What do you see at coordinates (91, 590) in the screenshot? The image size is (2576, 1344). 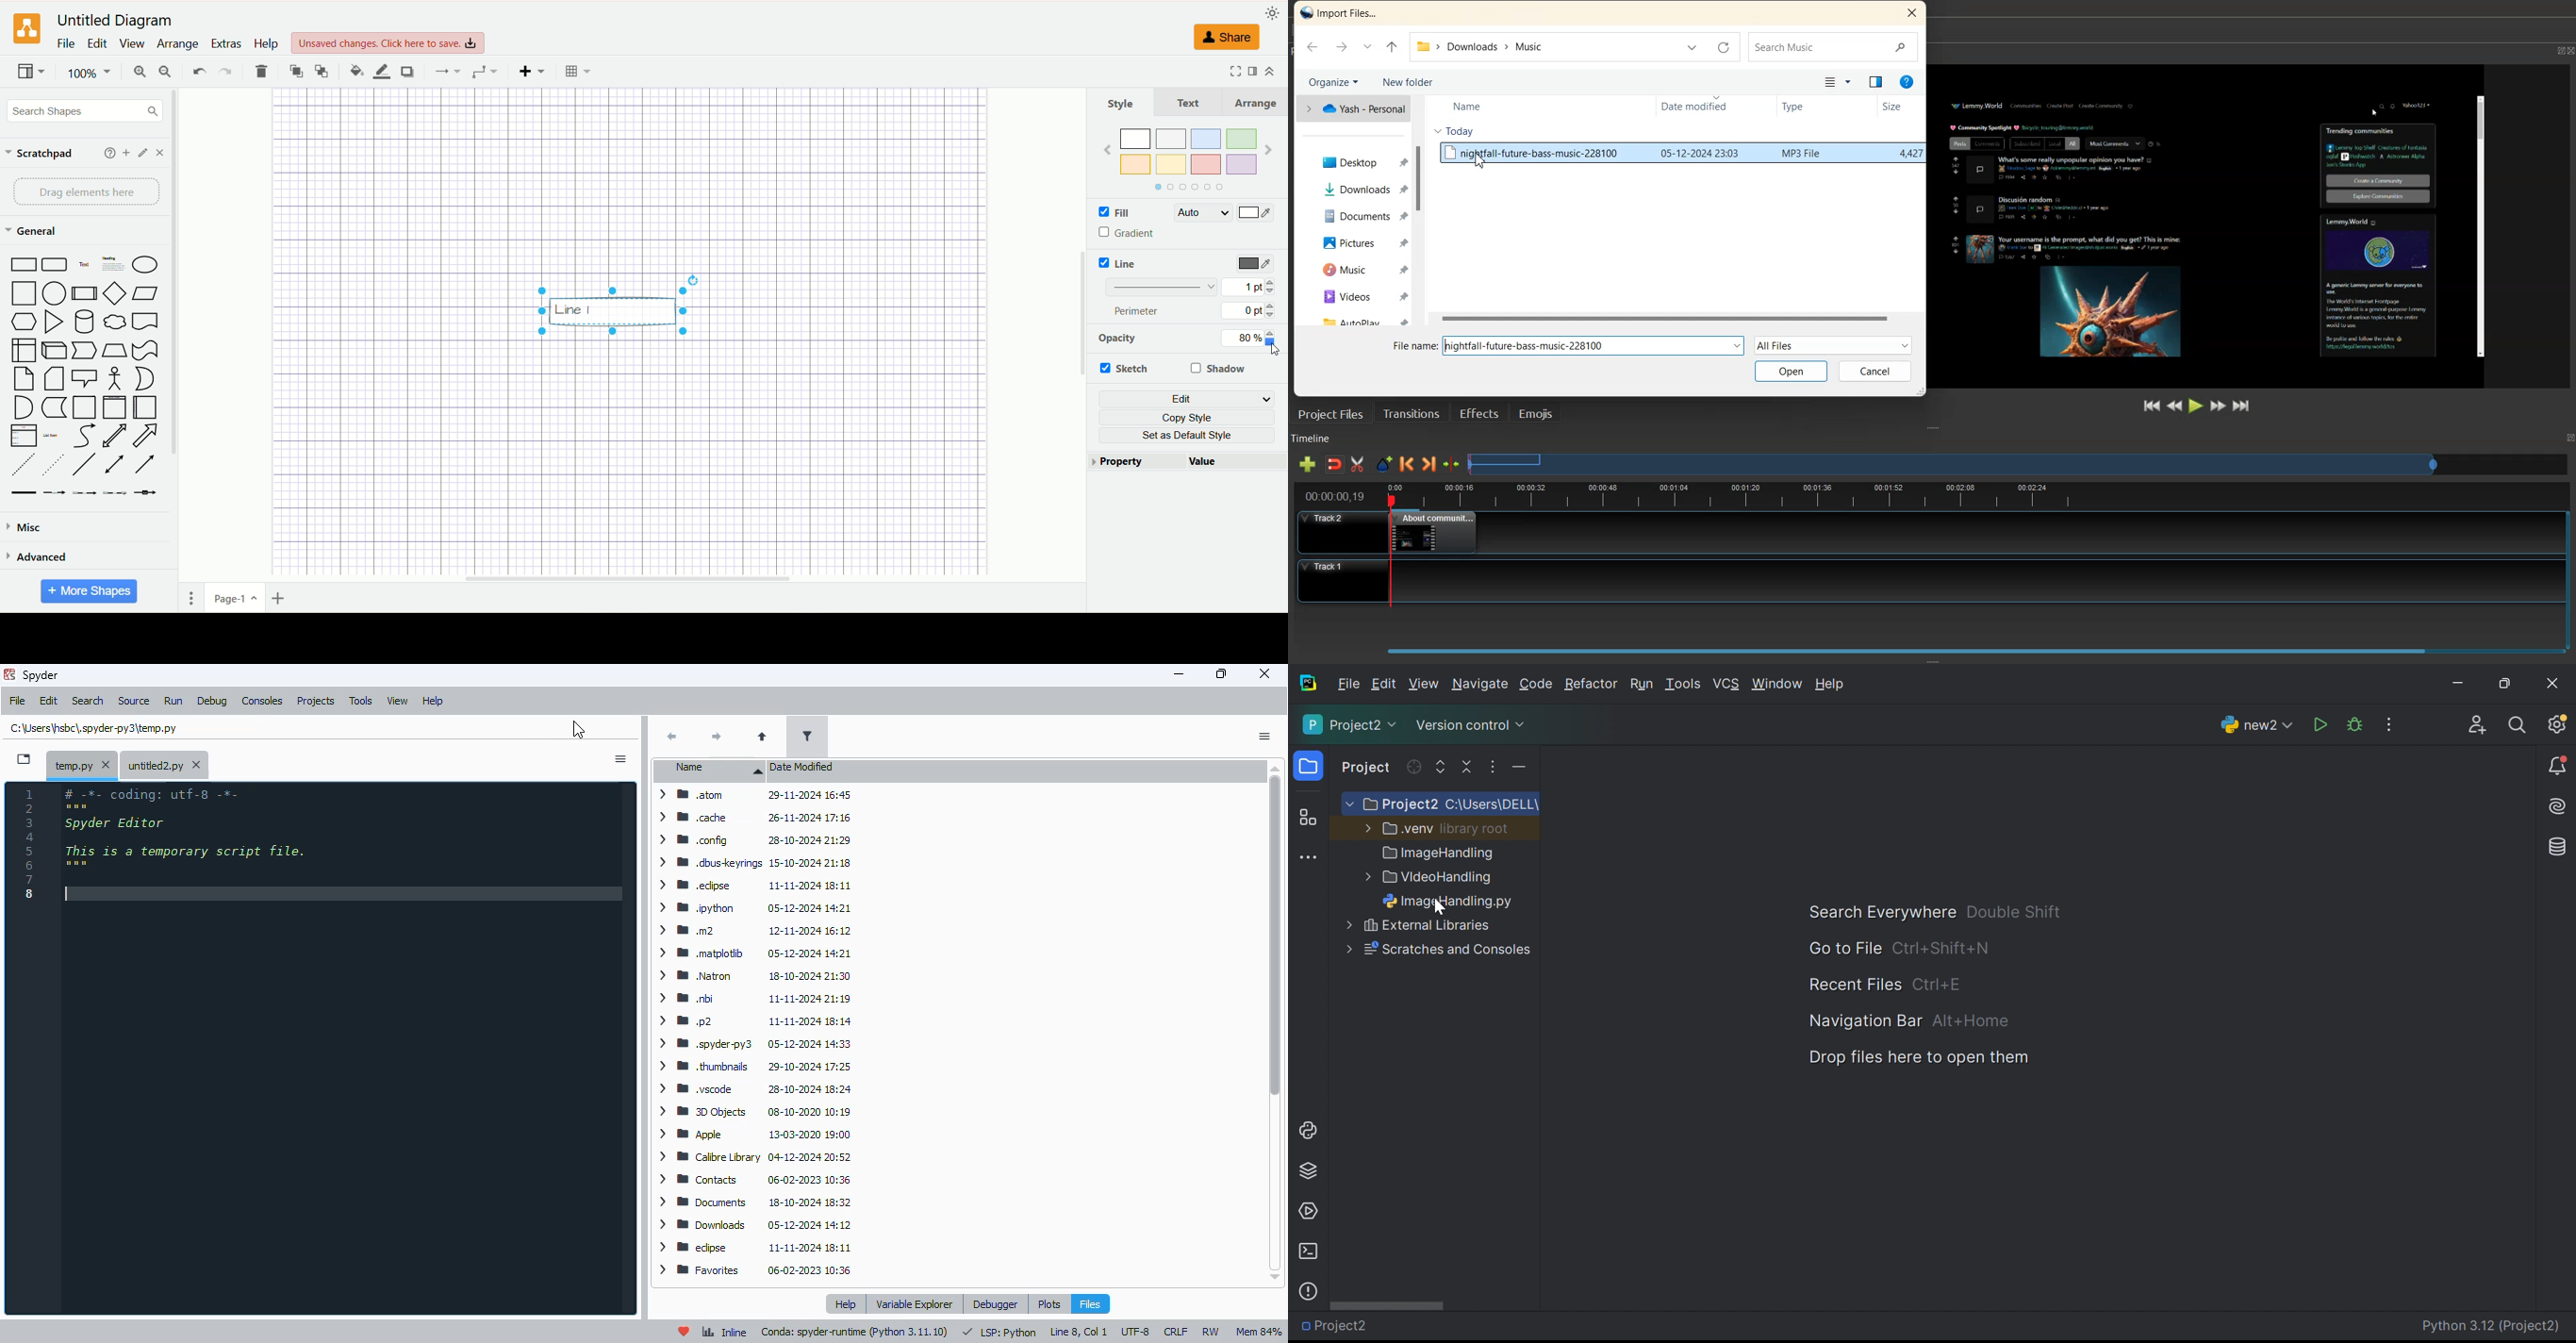 I see `more shapes` at bounding box center [91, 590].